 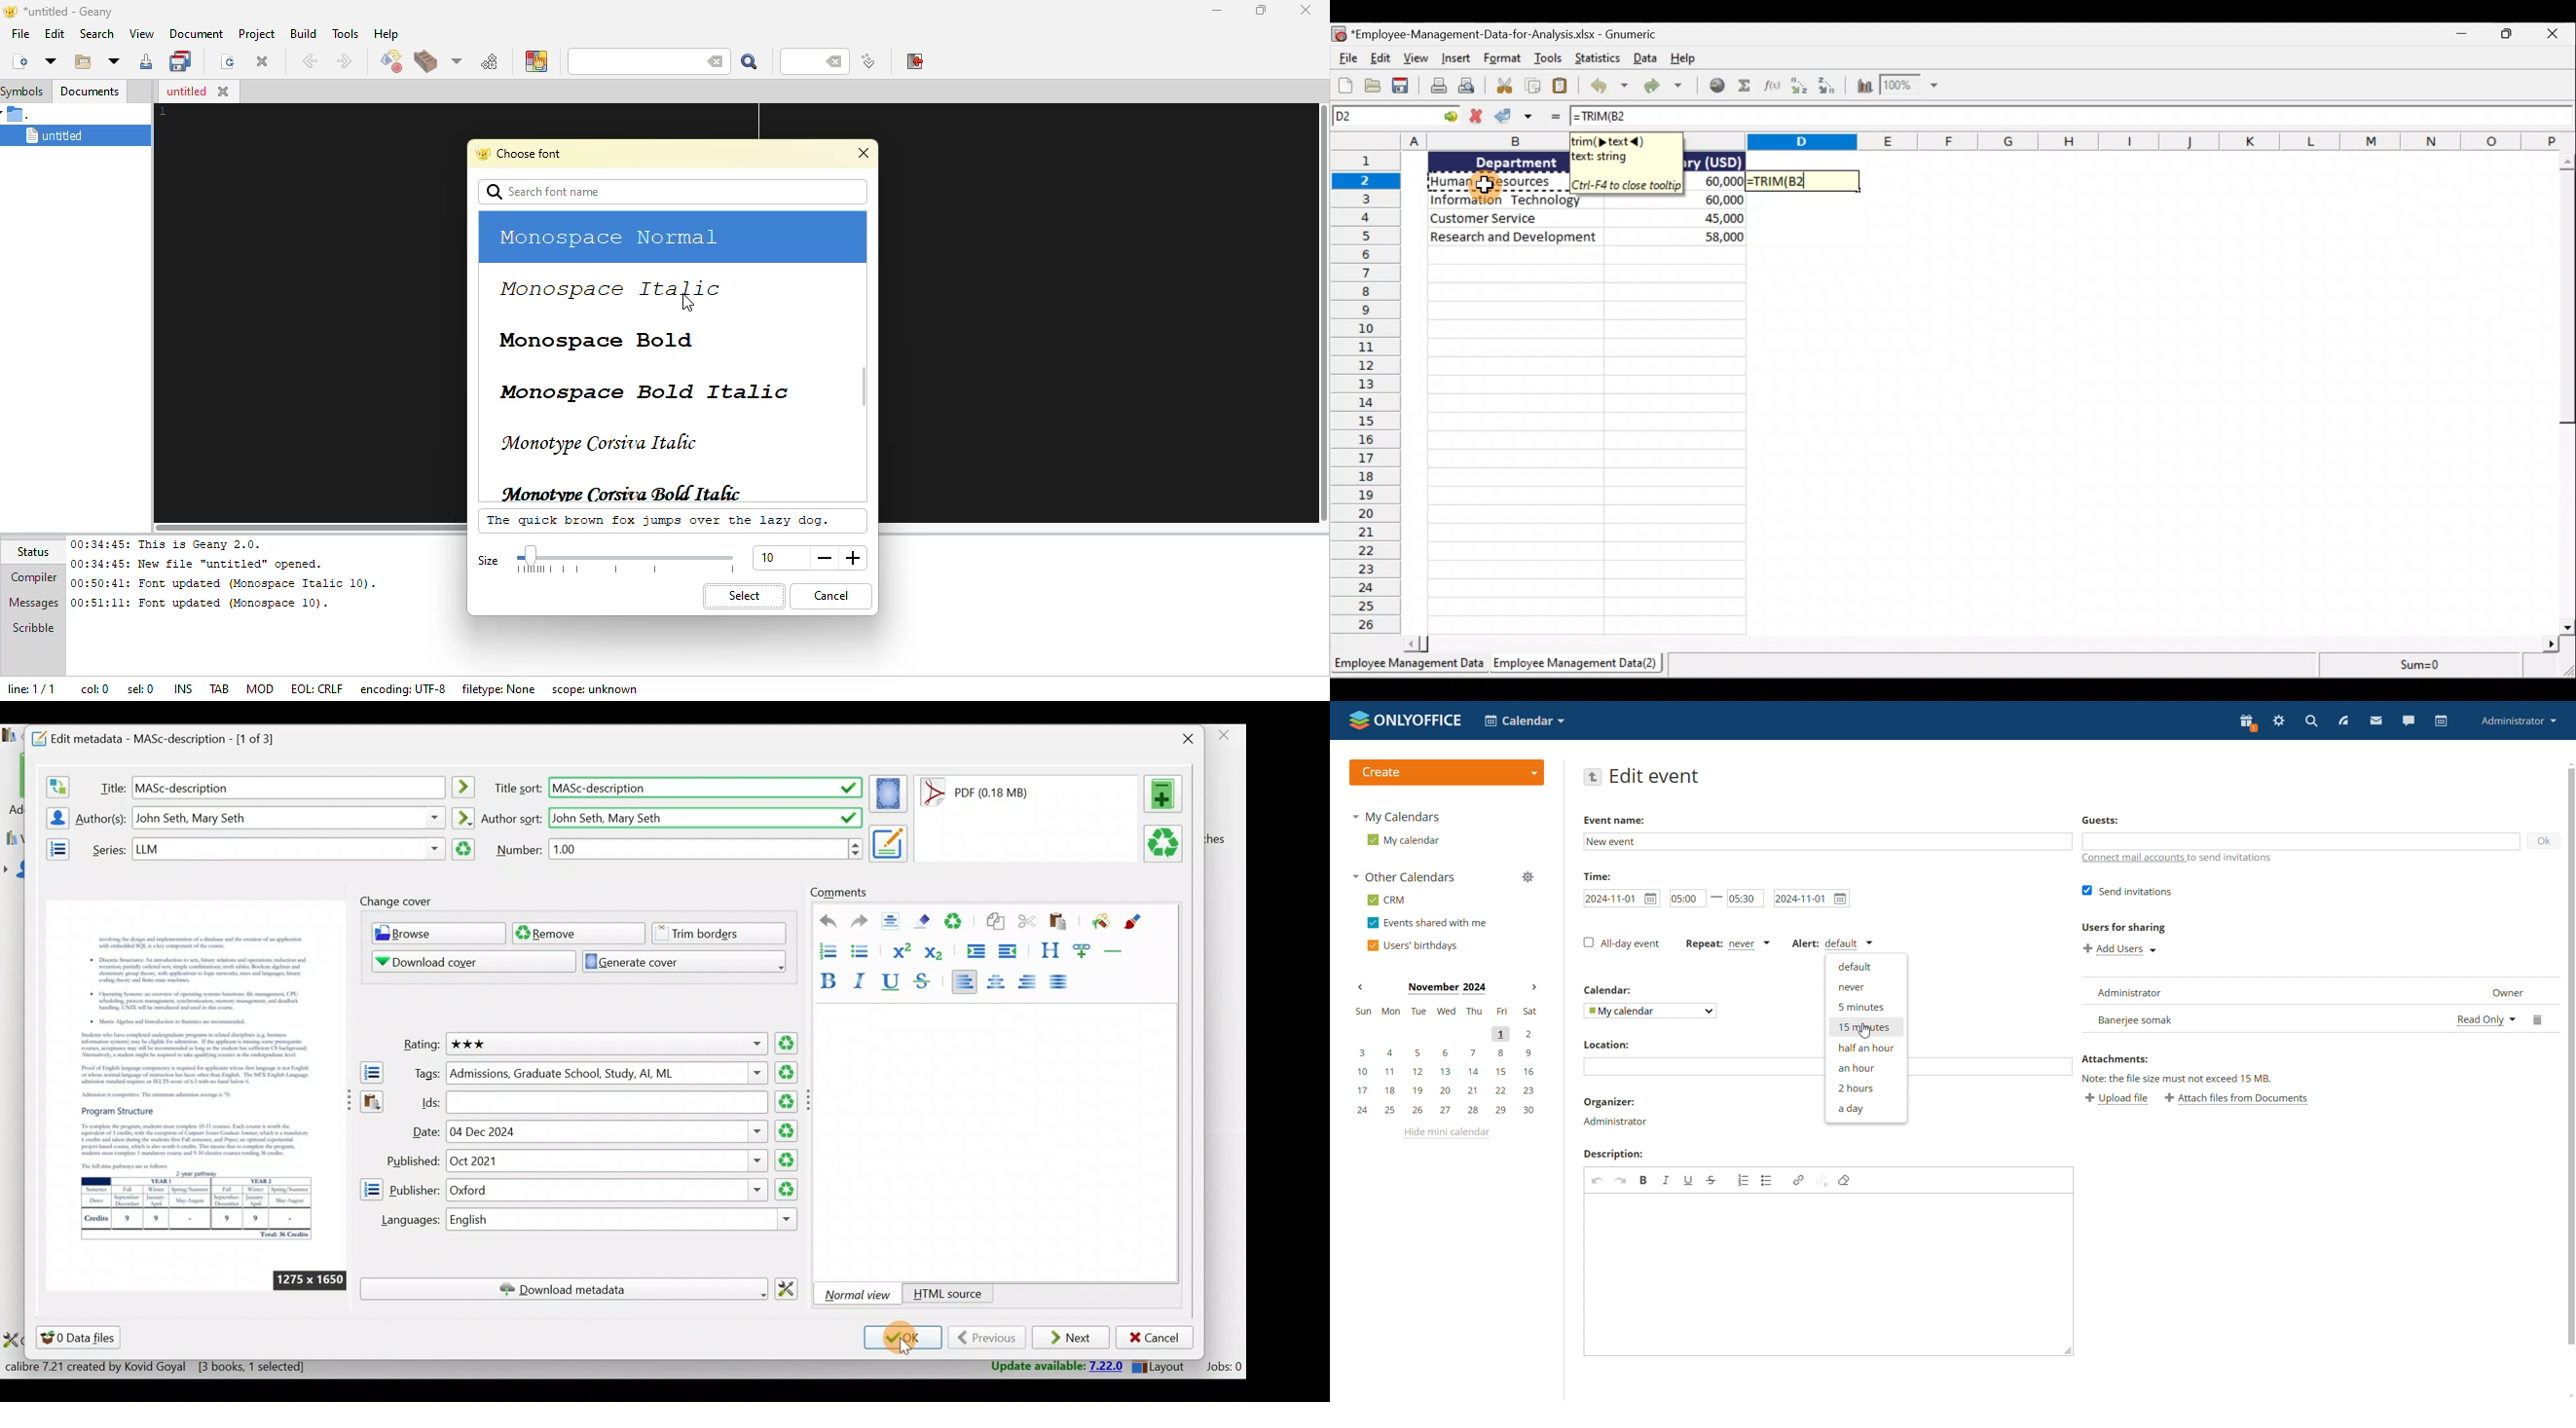 I want to click on Download cover, so click(x=464, y=961).